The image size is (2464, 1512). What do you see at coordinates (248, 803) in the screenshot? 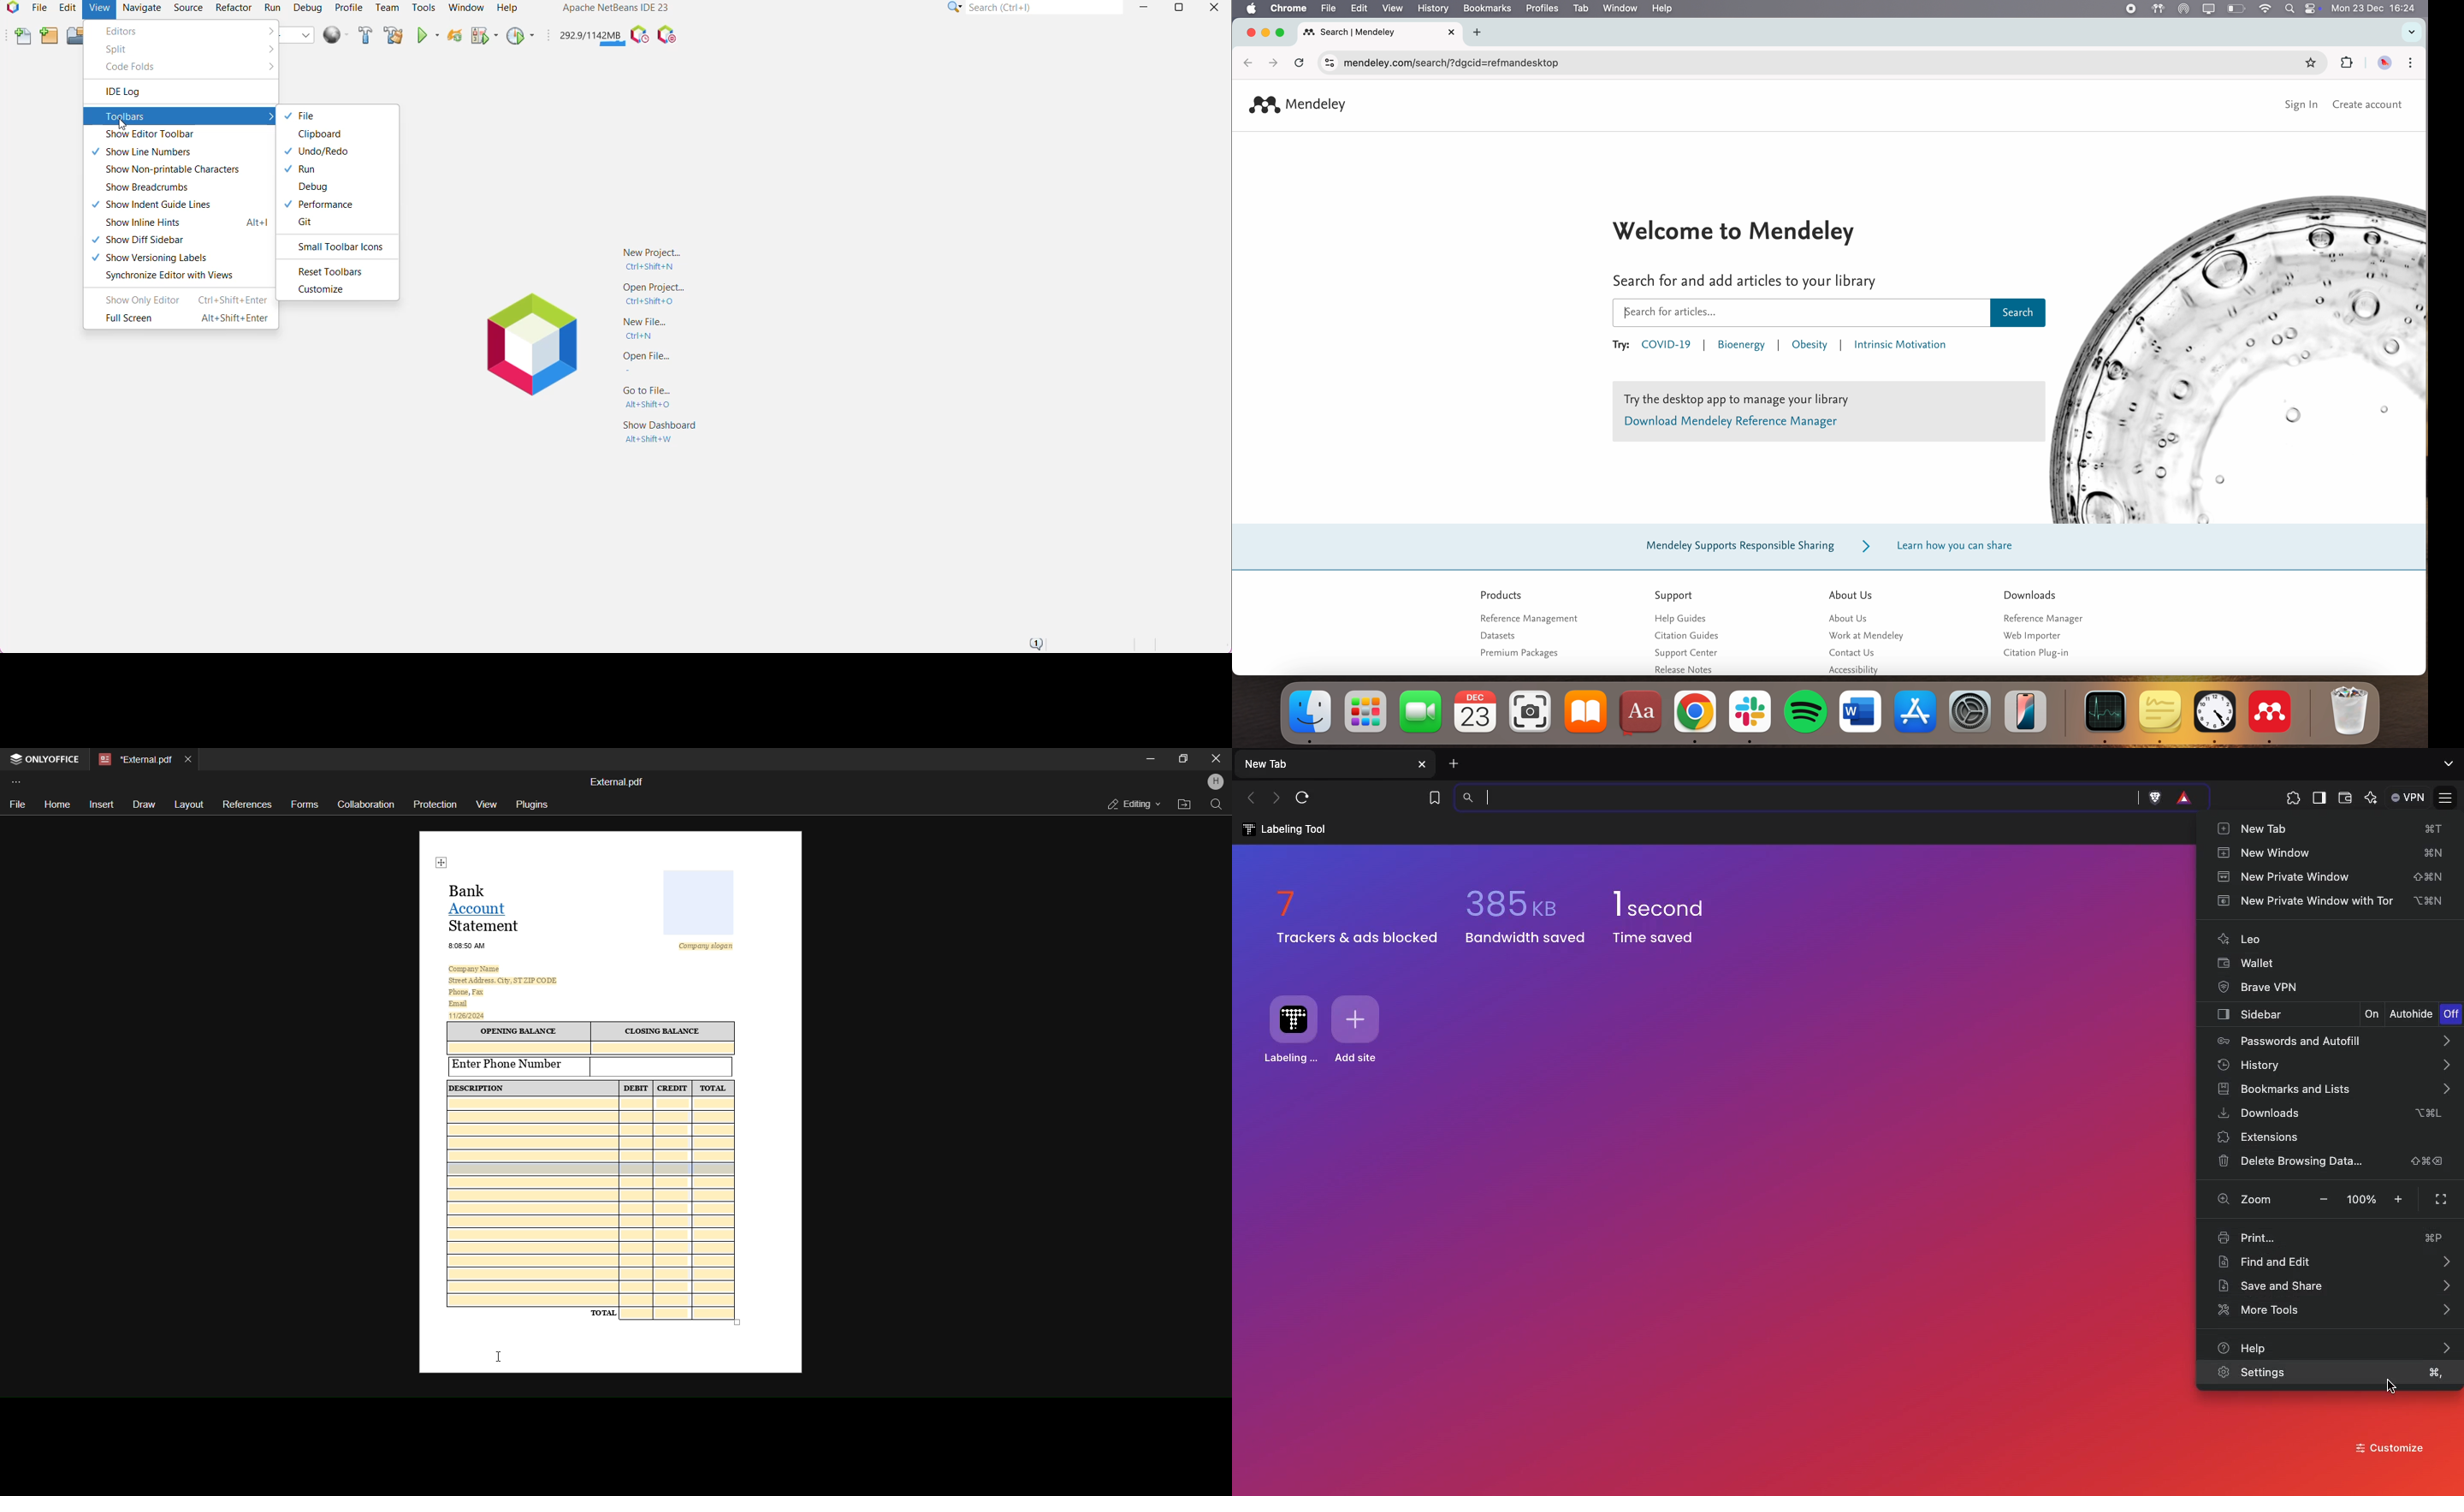
I see `references` at bounding box center [248, 803].